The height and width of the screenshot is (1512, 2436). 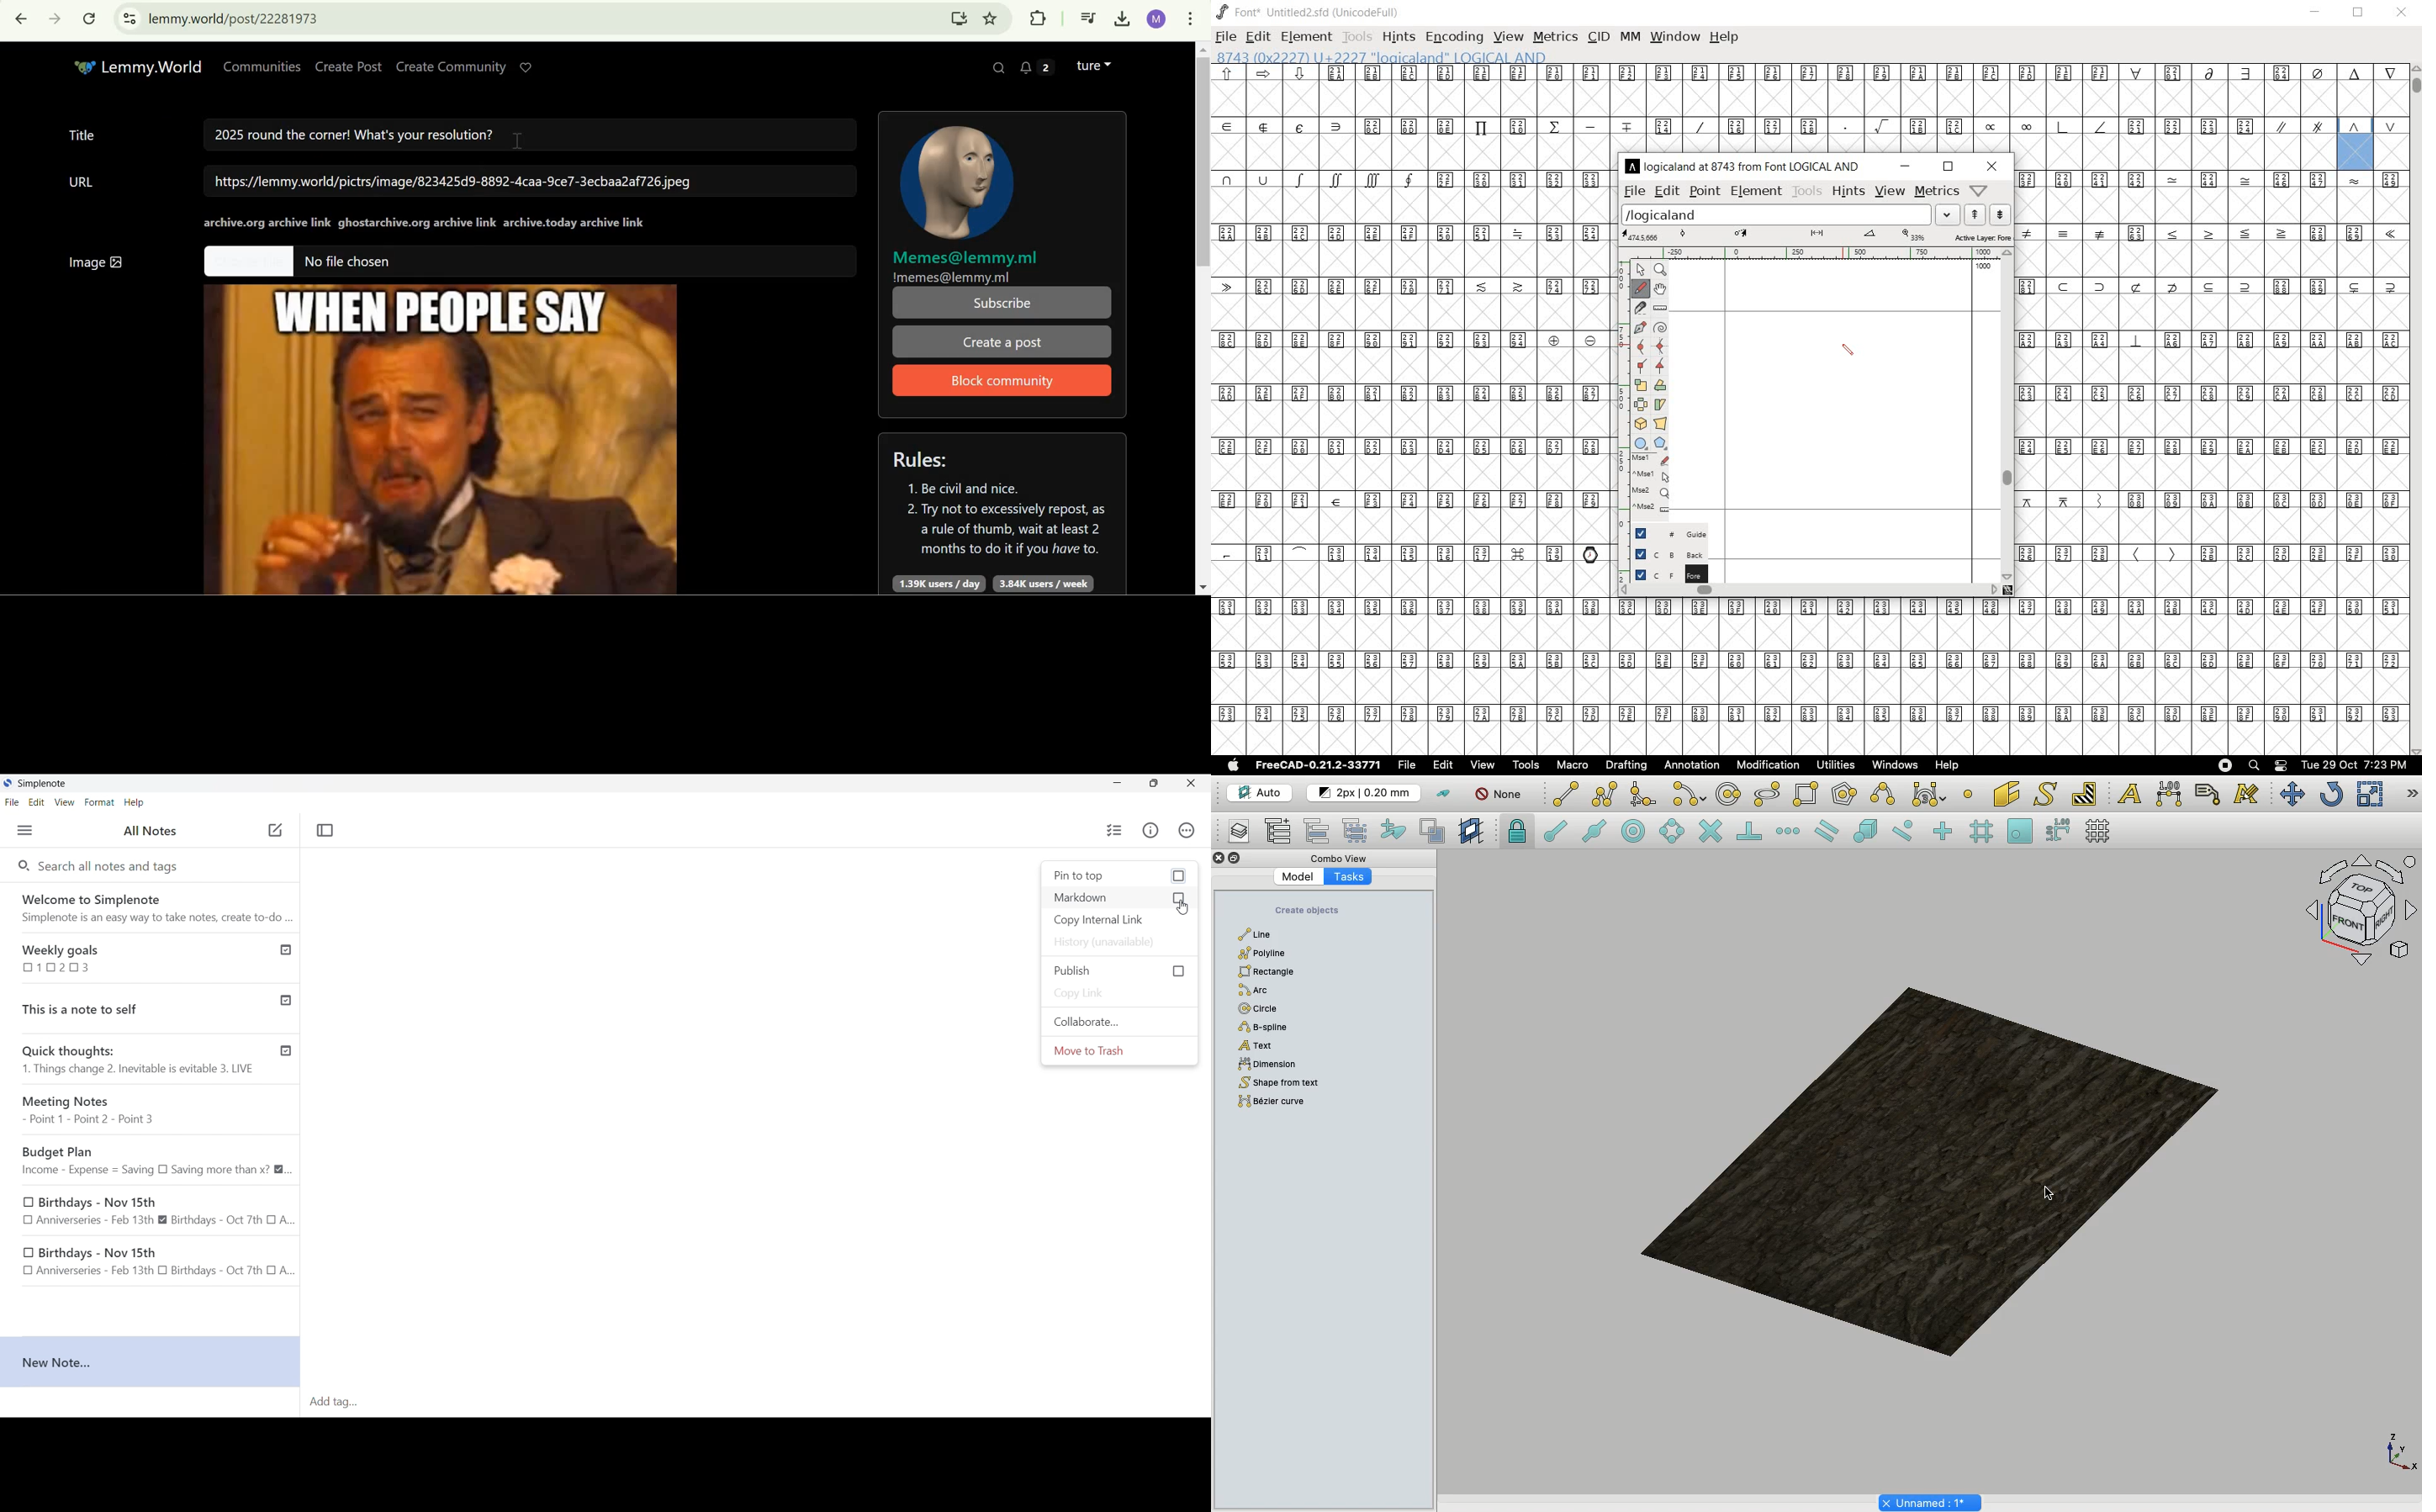 What do you see at coordinates (1724, 38) in the screenshot?
I see `help` at bounding box center [1724, 38].